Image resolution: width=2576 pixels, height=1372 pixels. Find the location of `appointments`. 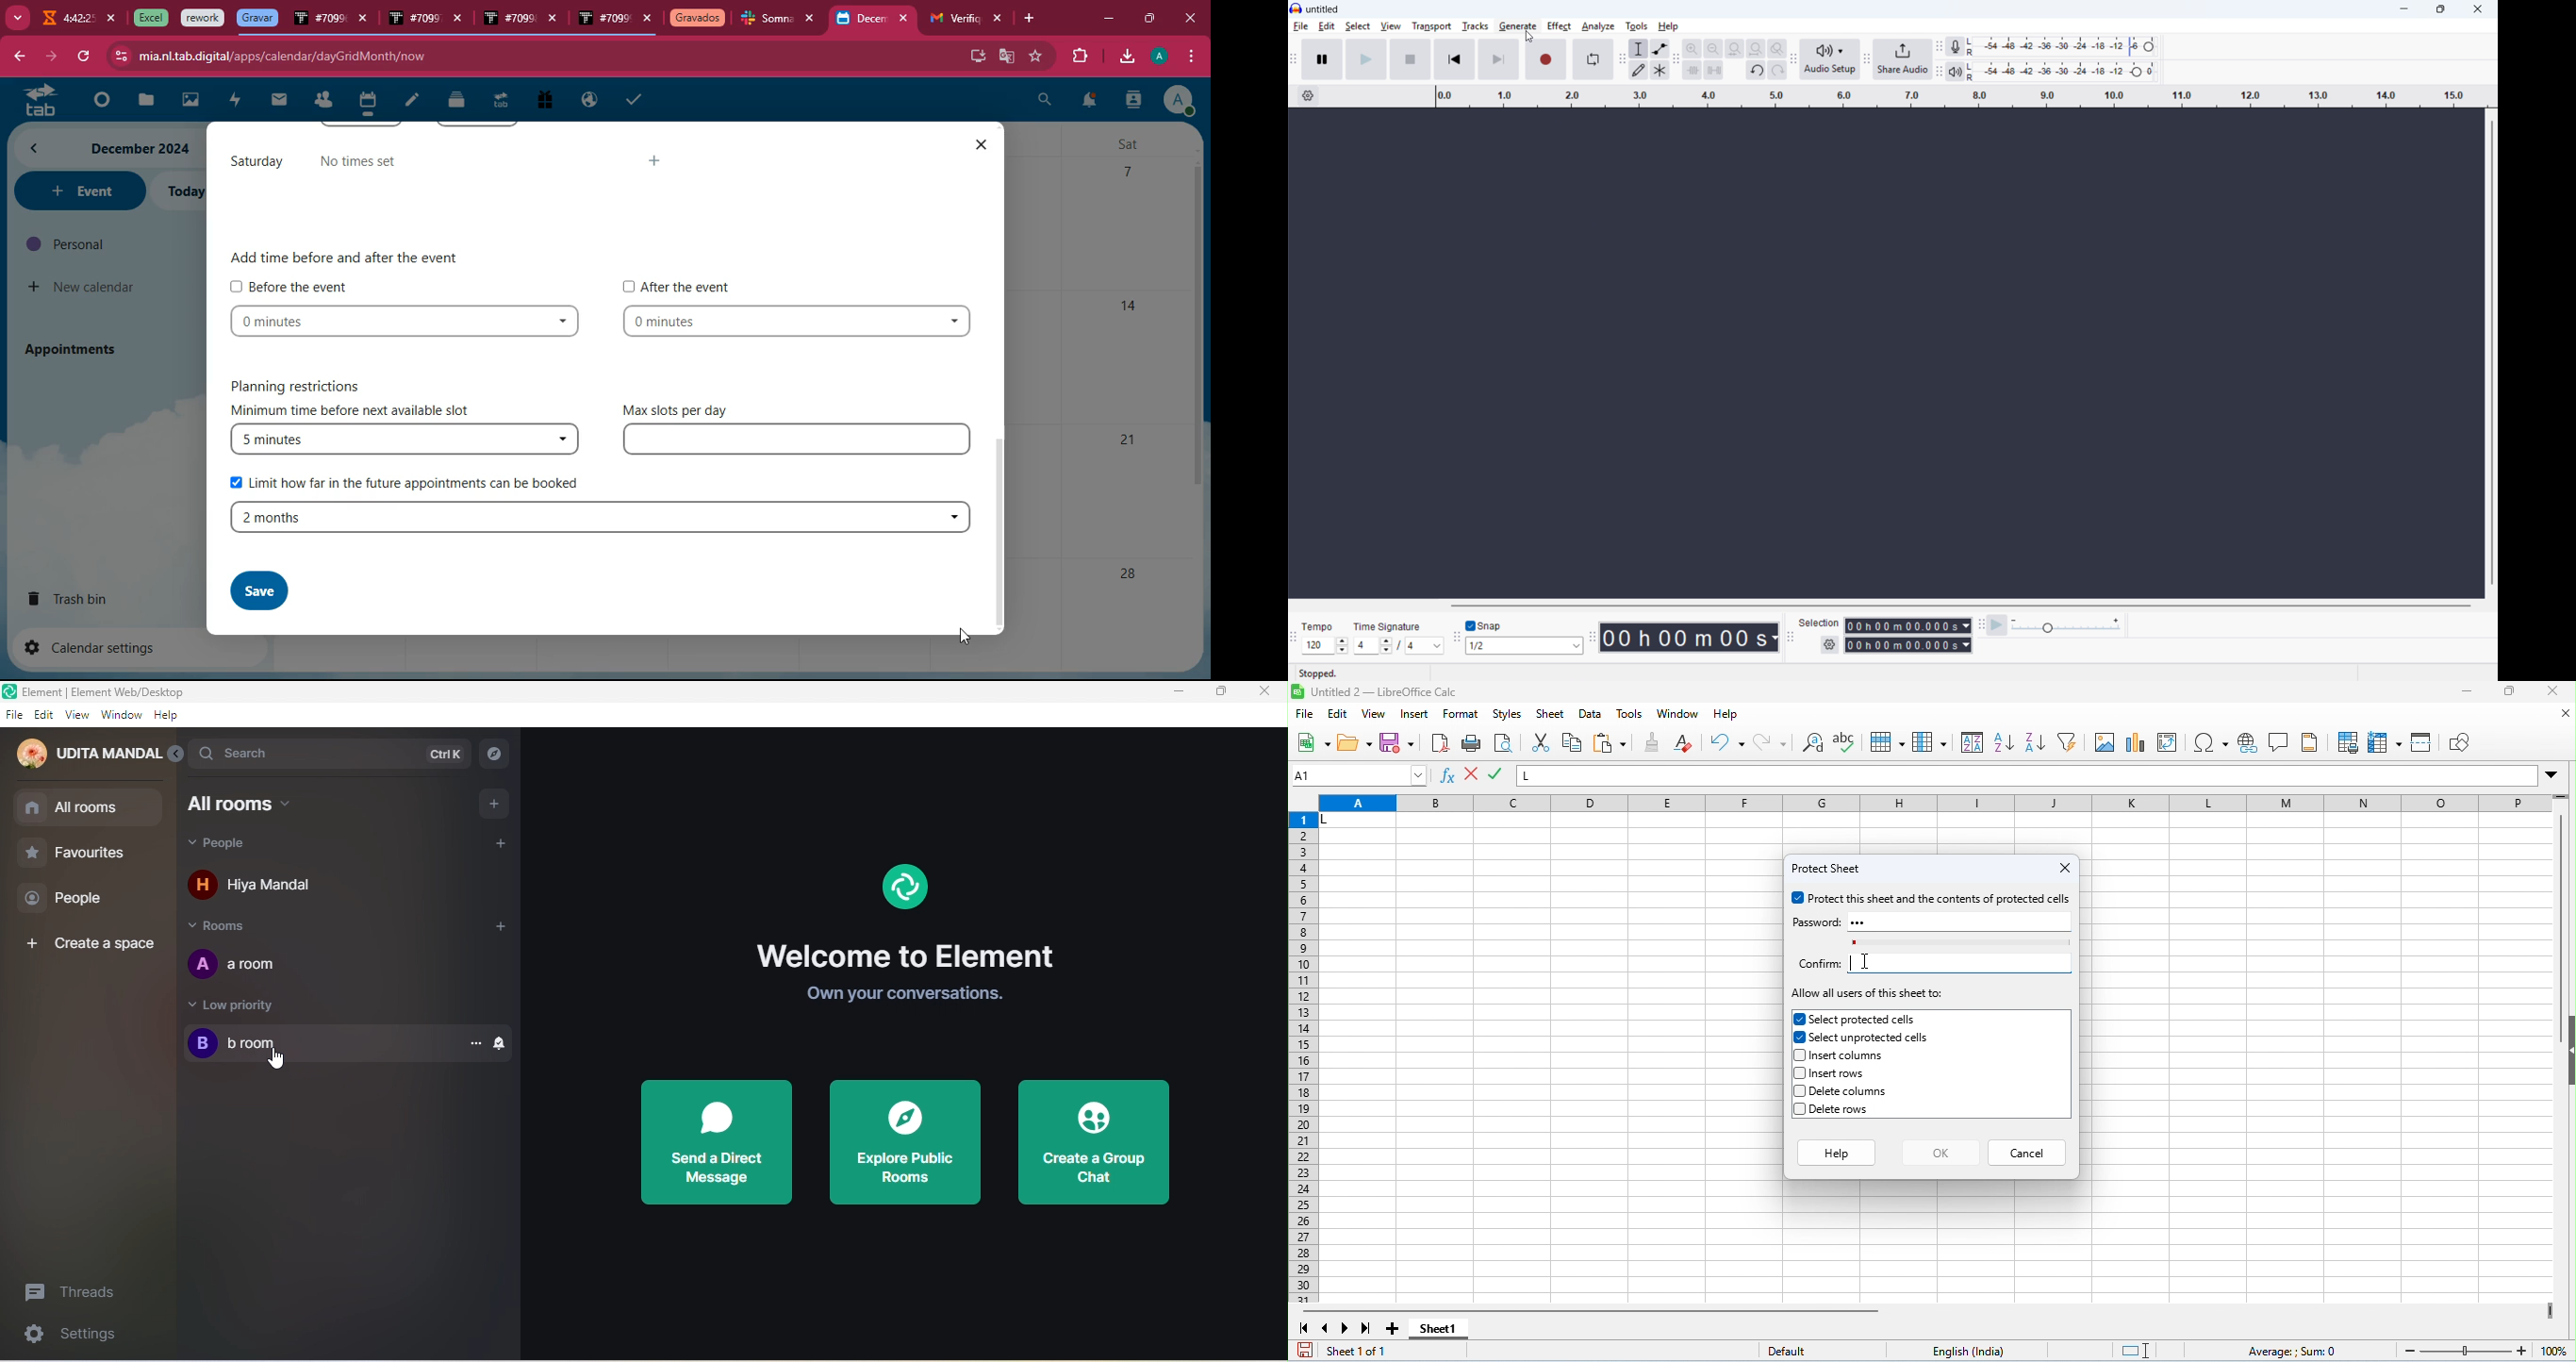

appointments is located at coordinates (76, 348).